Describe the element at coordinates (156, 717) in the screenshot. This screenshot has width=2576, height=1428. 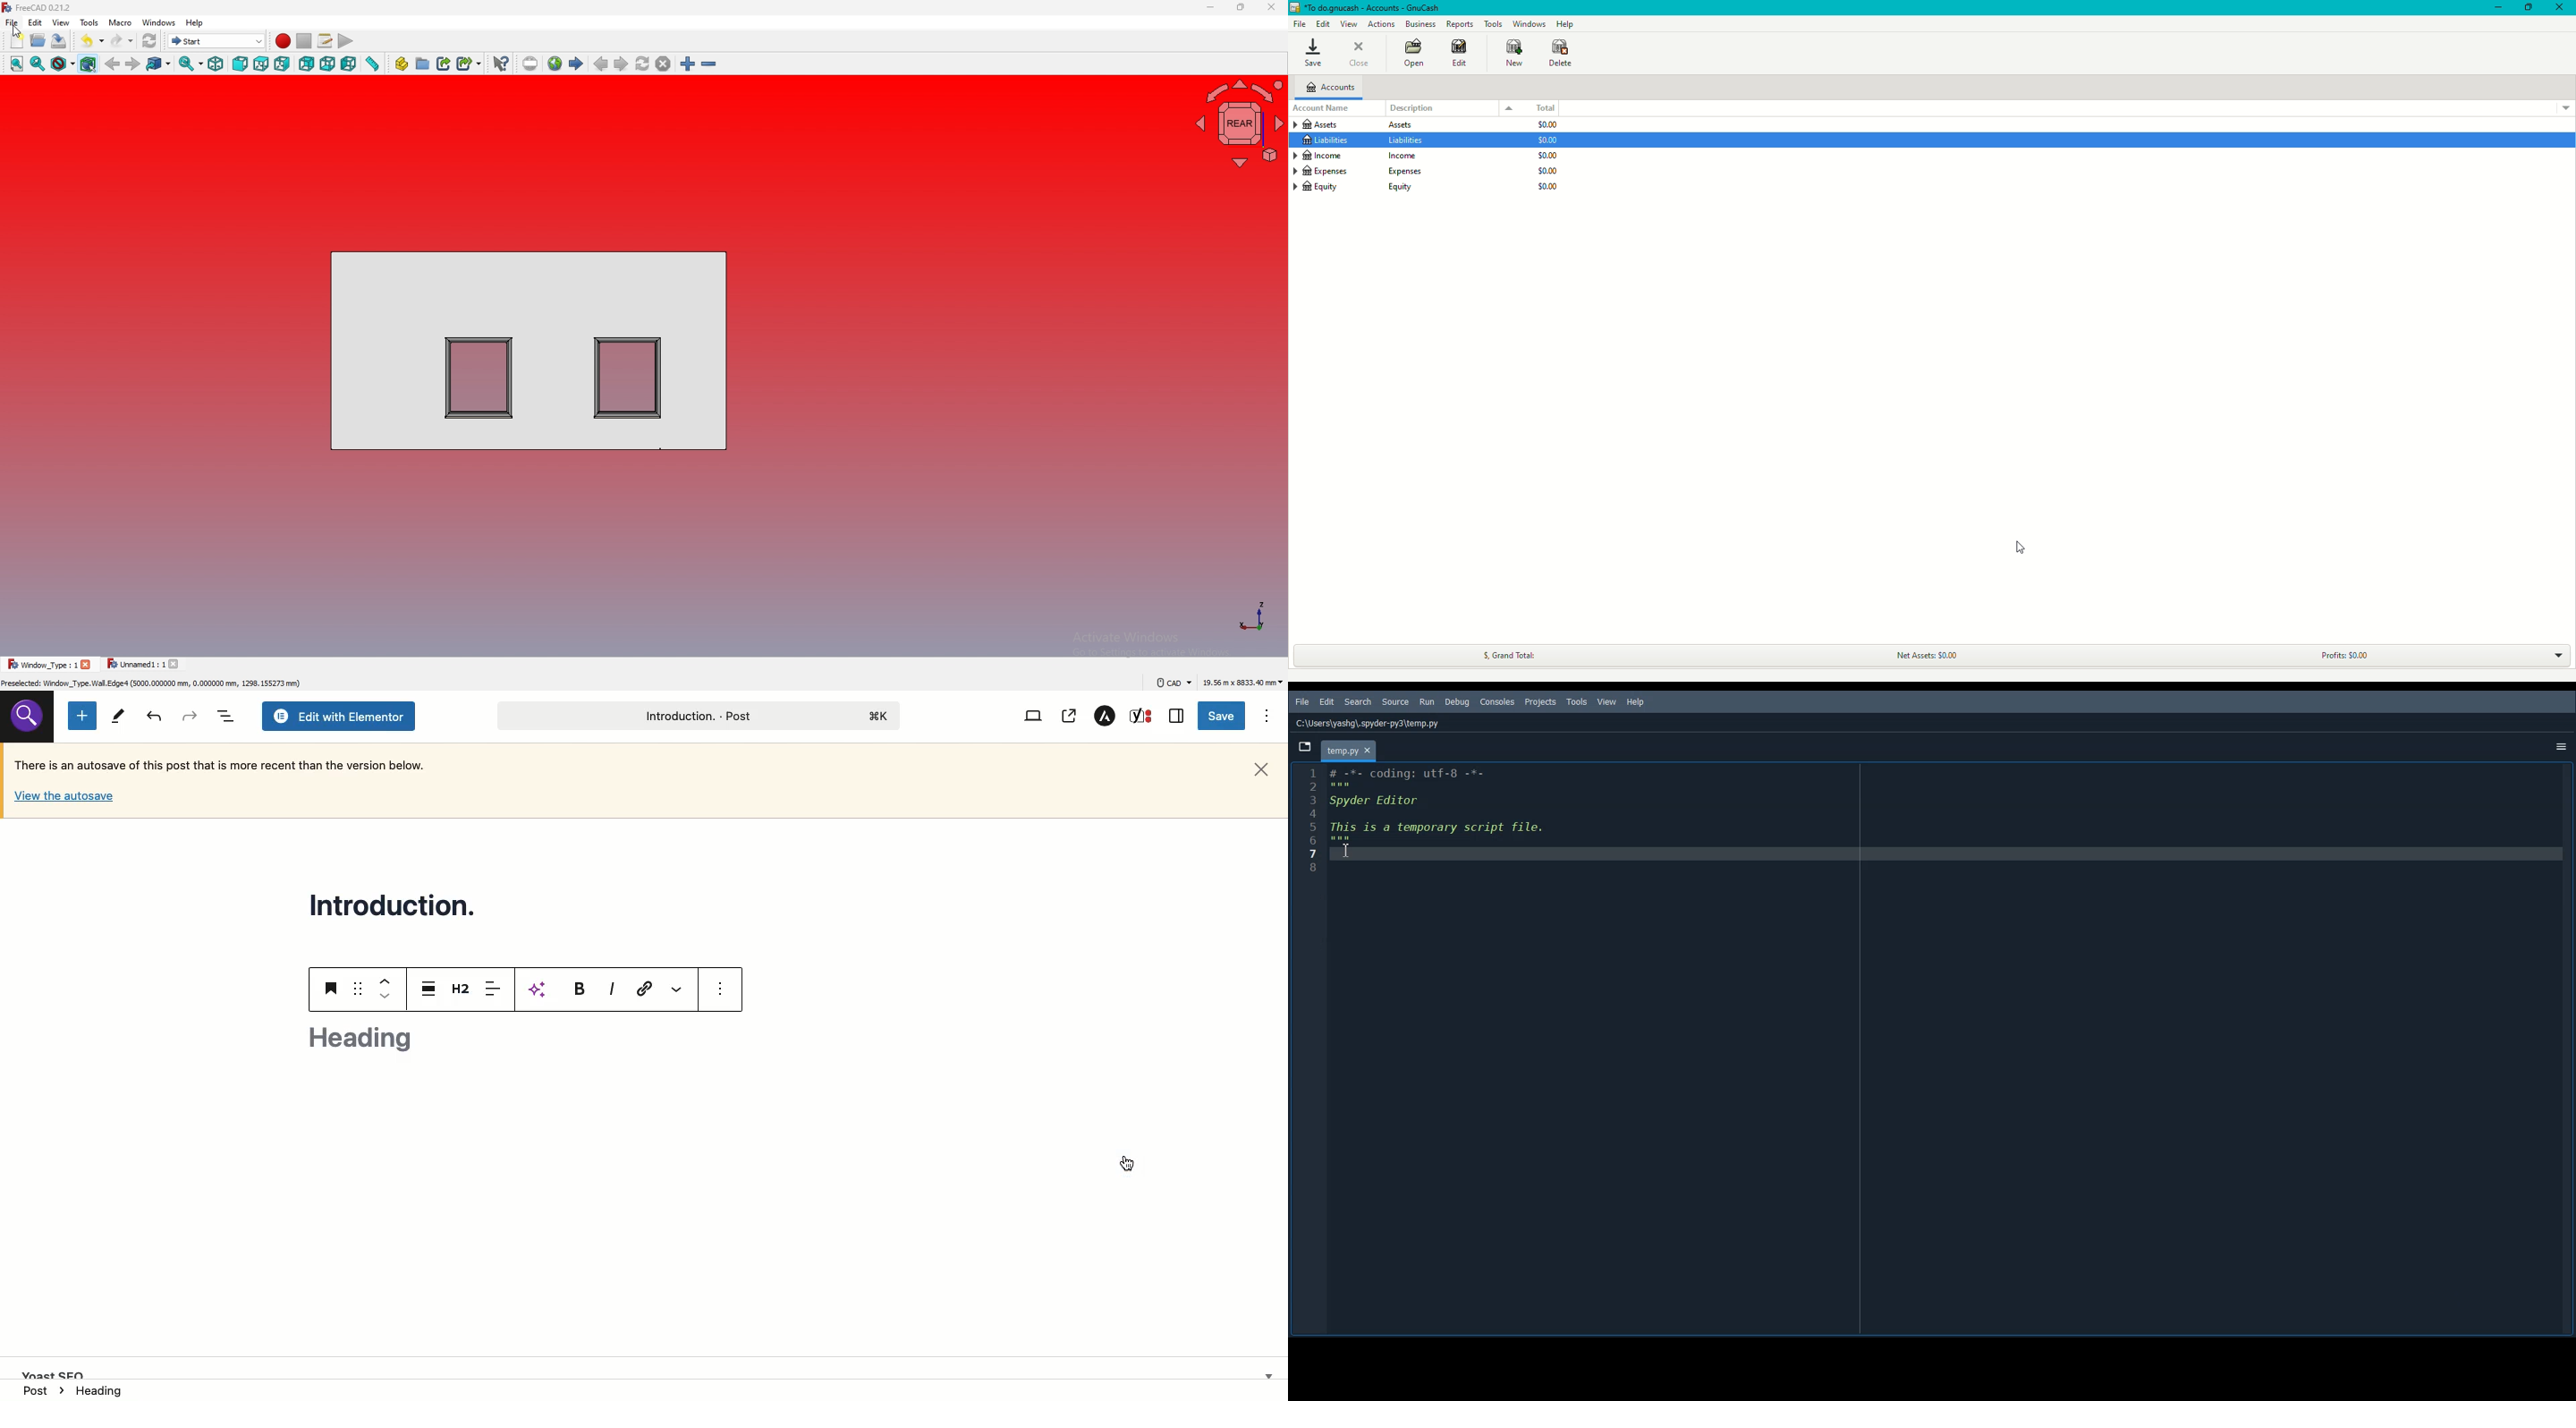
I see `Redo` at that location.